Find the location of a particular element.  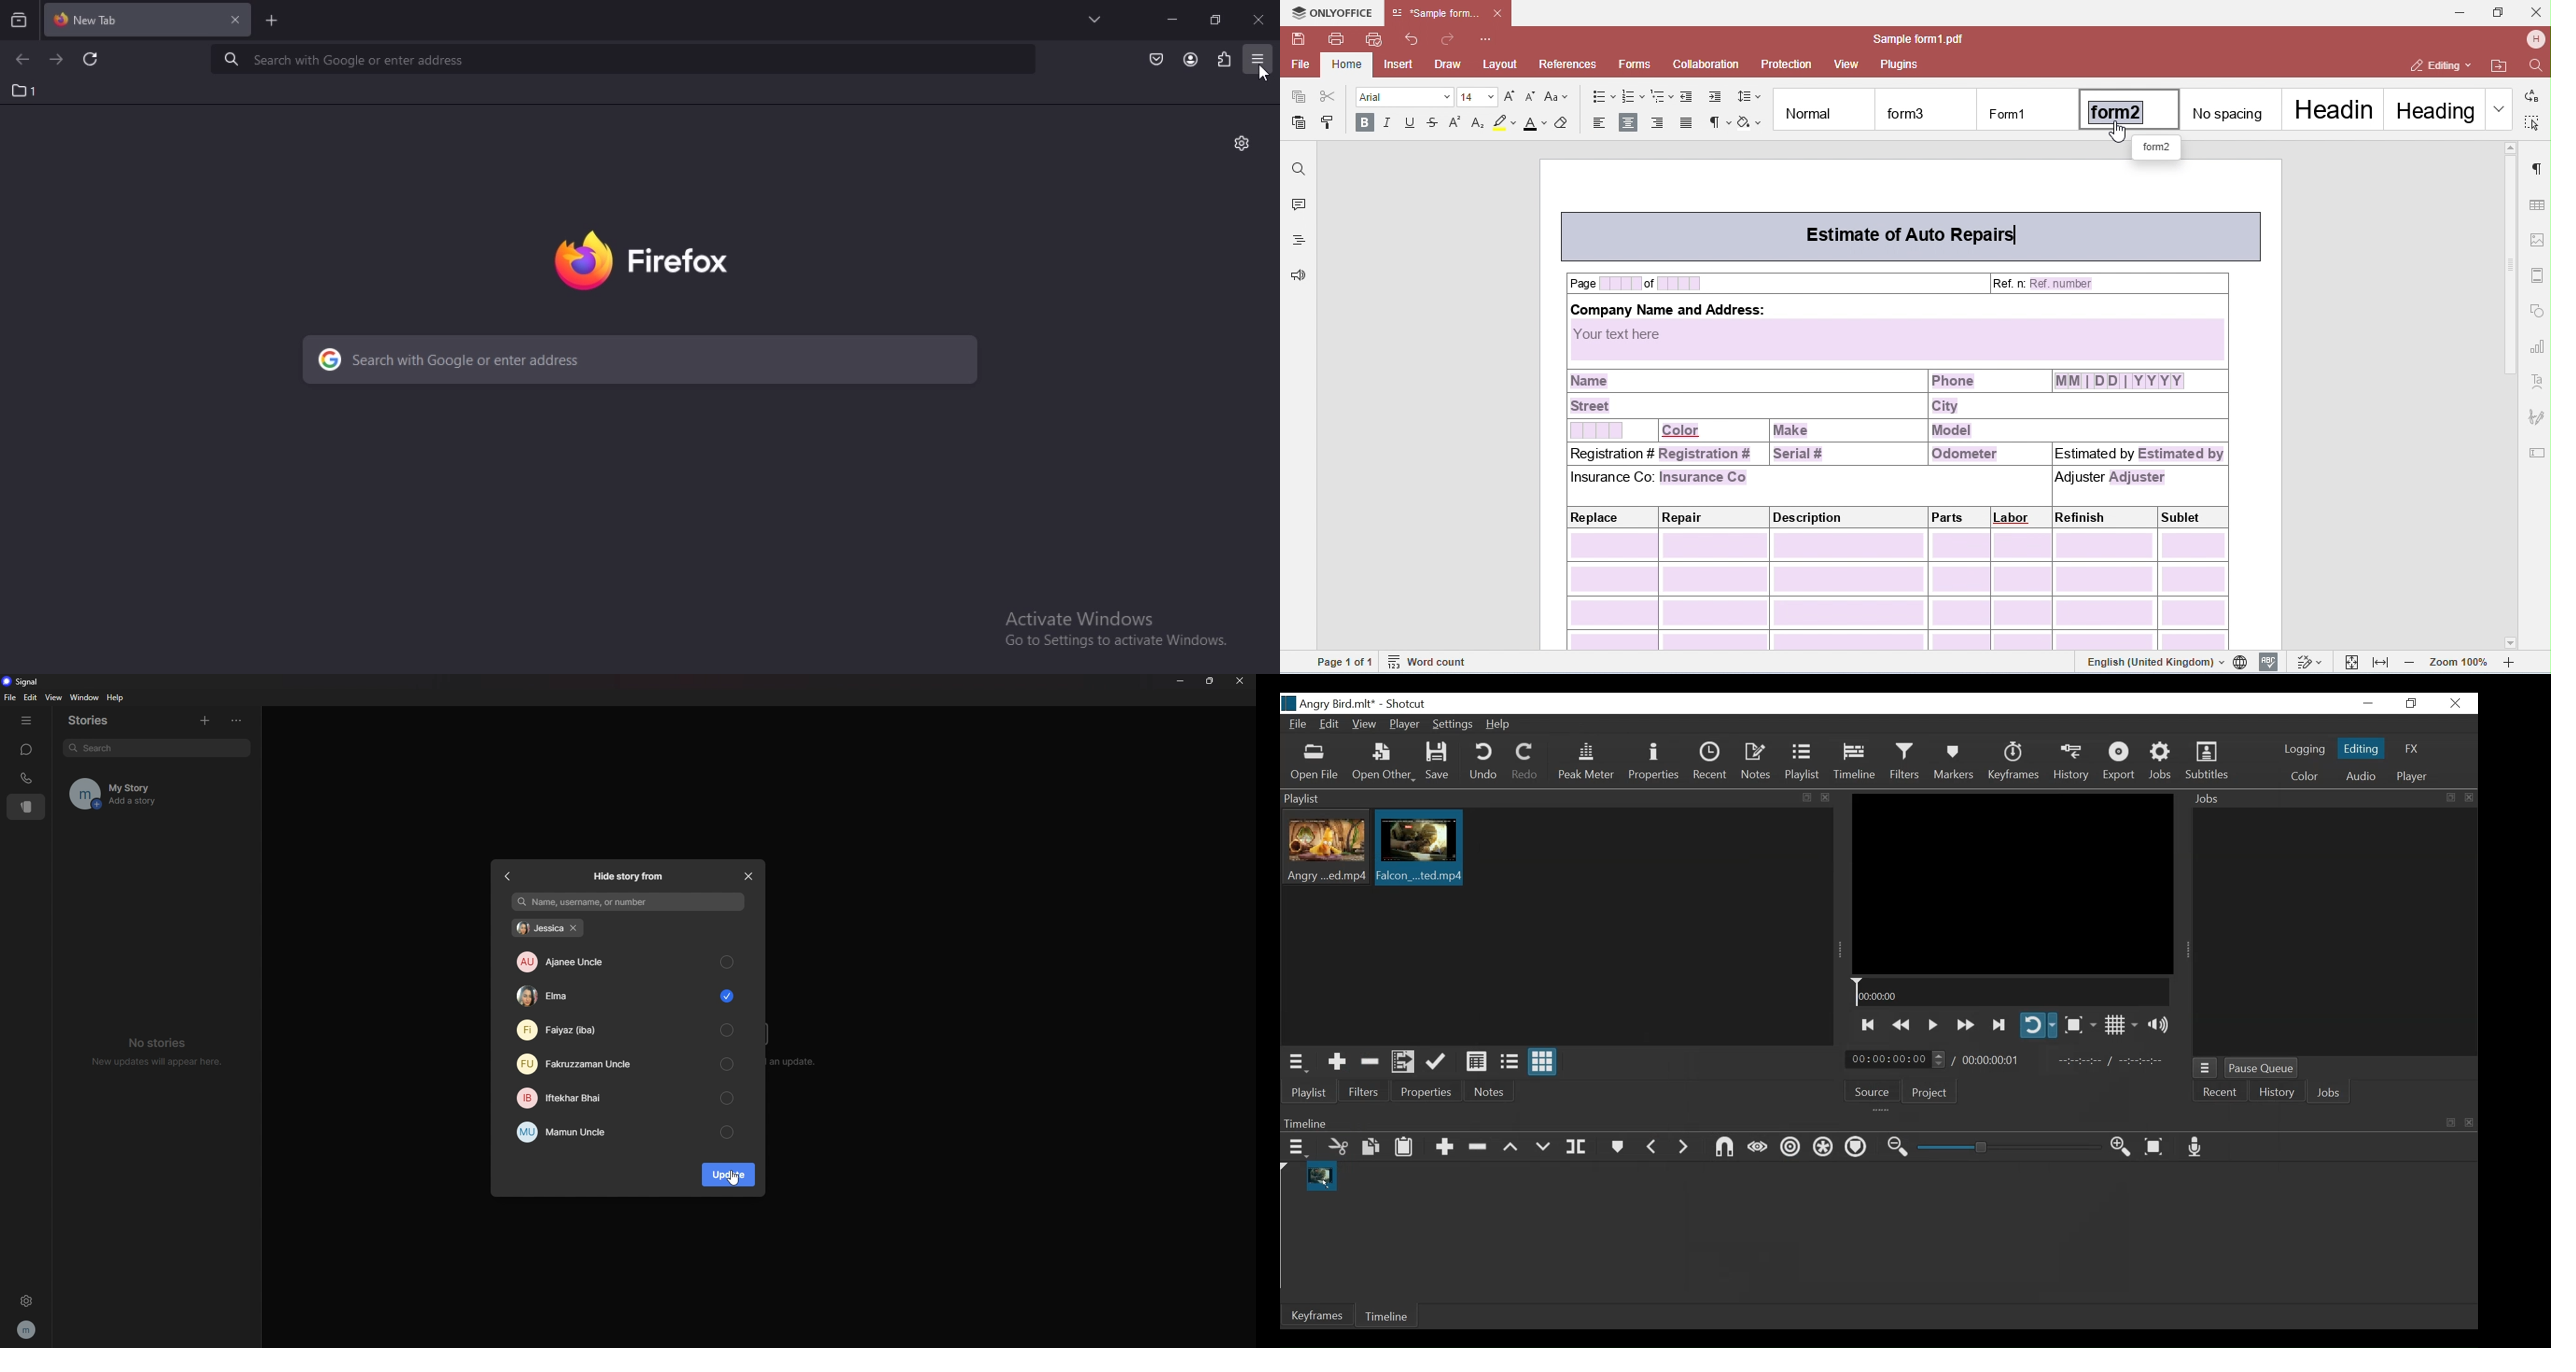

settings is located at coordinates (26, 1300).